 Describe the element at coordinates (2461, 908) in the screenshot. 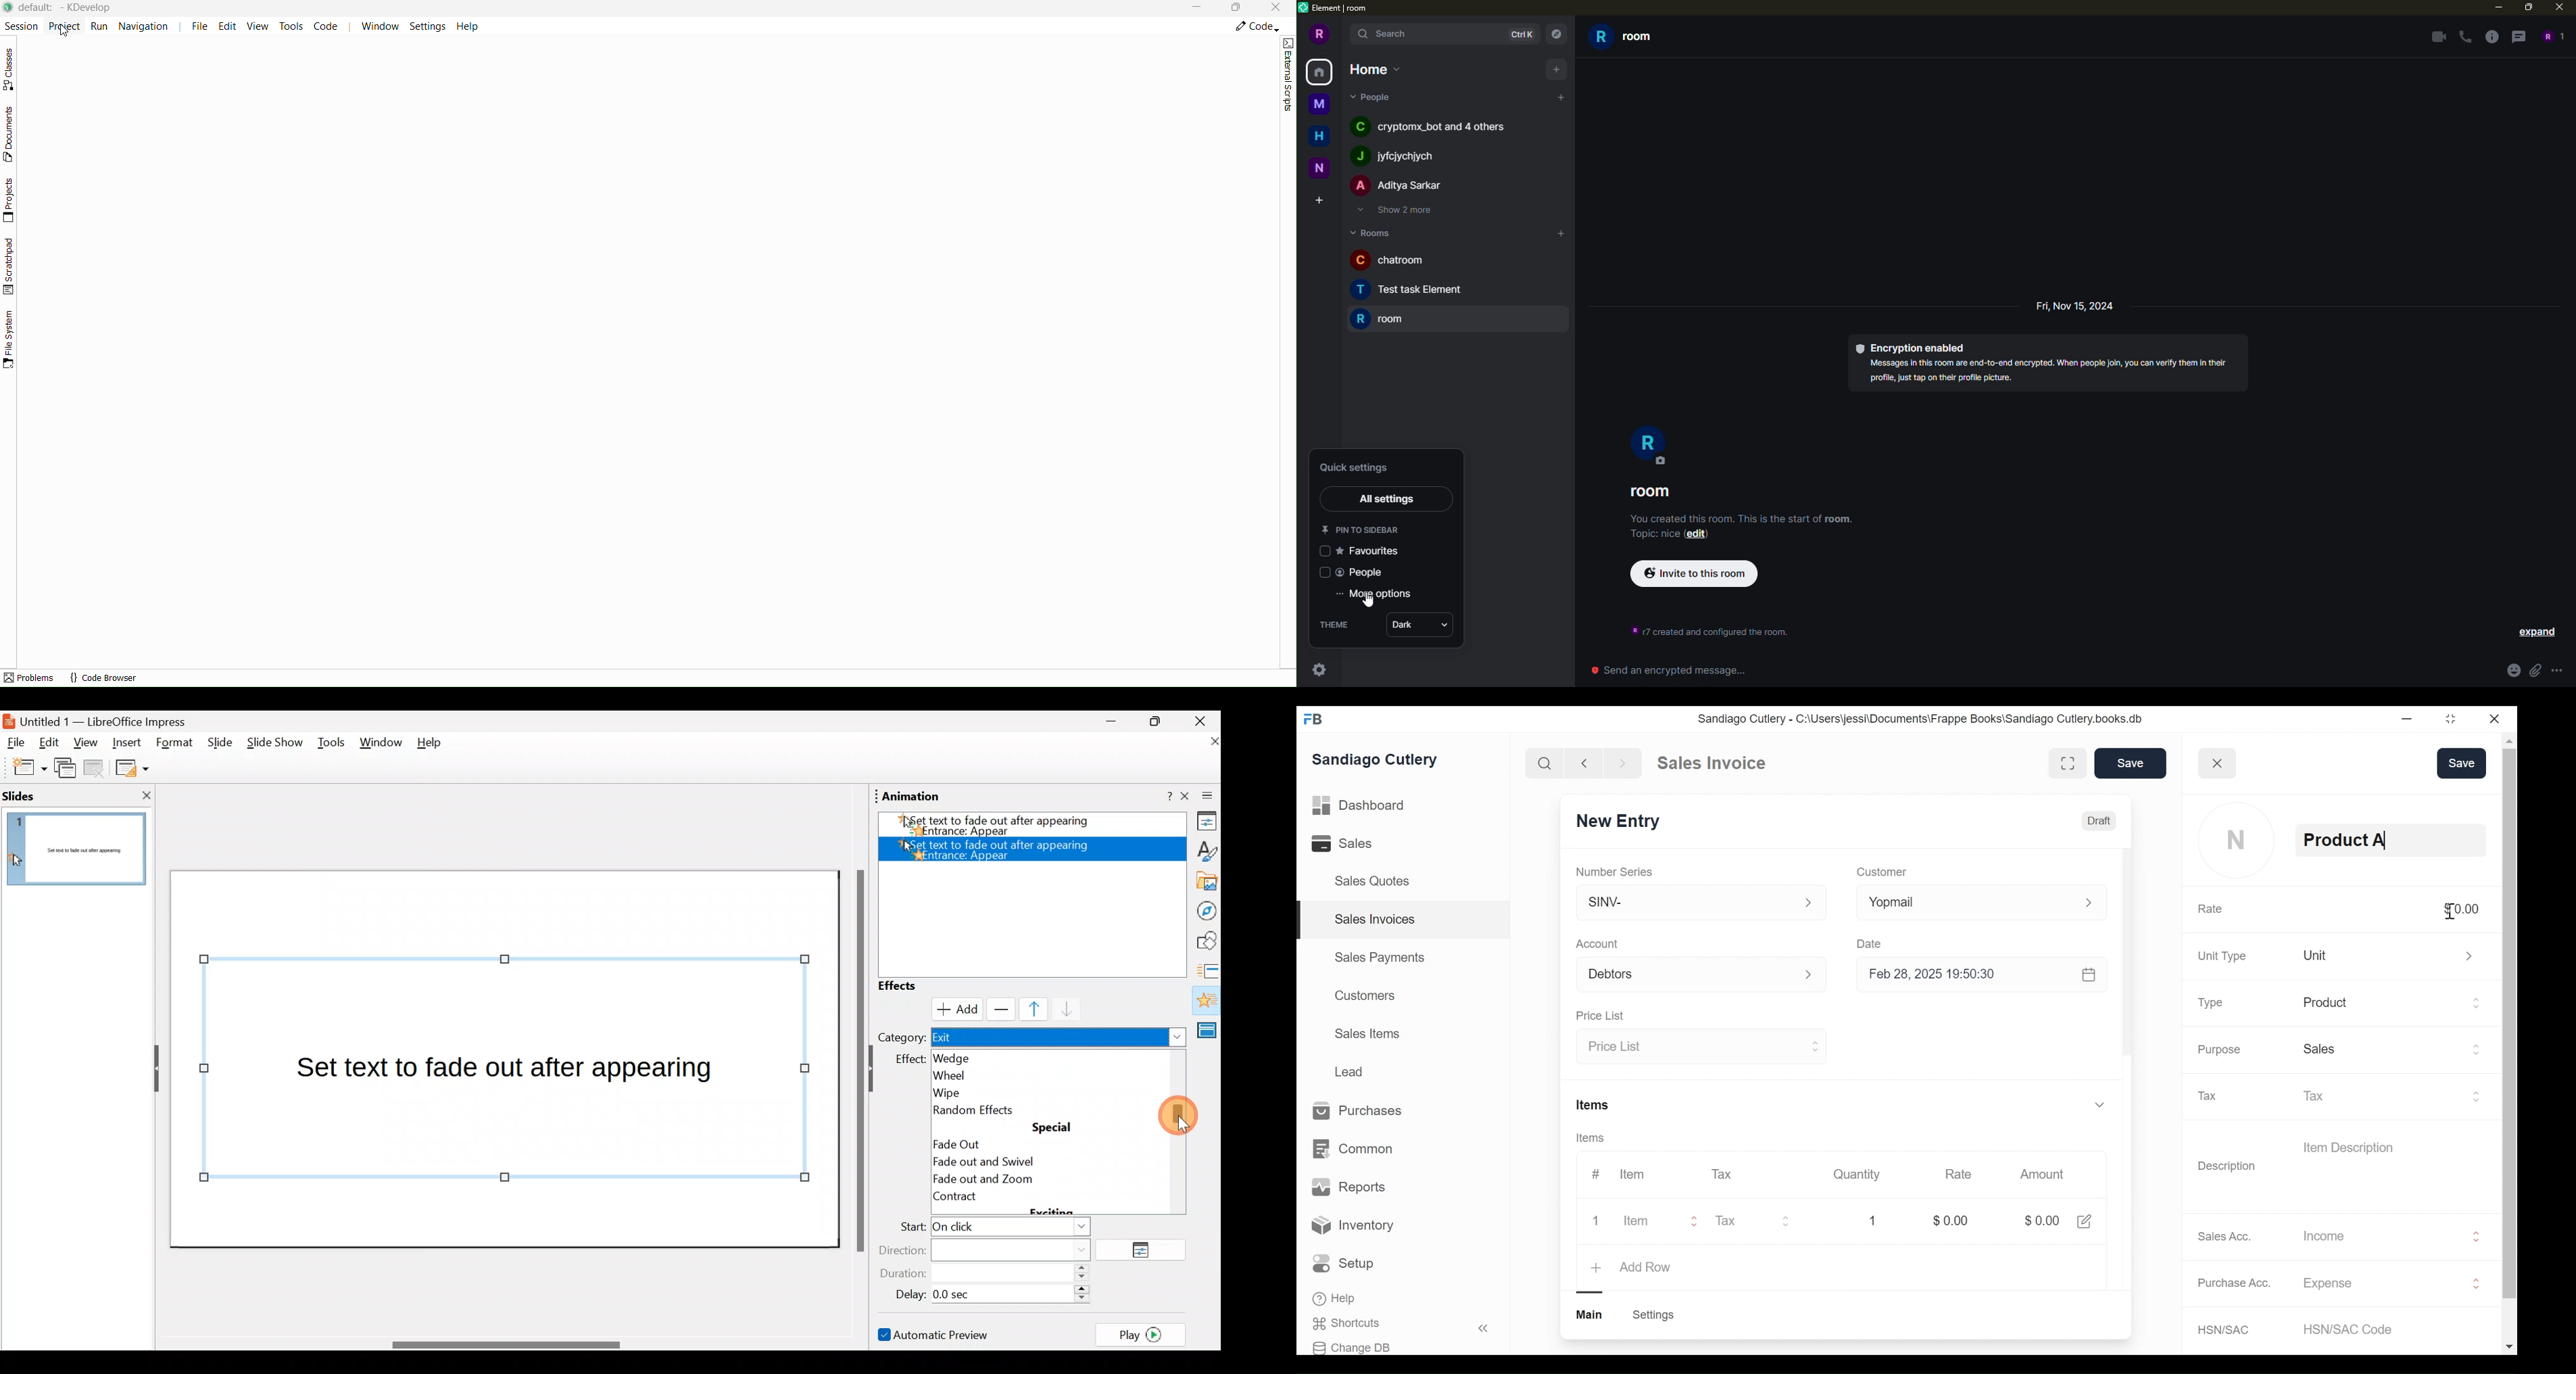

I see `$0.00` at that location.